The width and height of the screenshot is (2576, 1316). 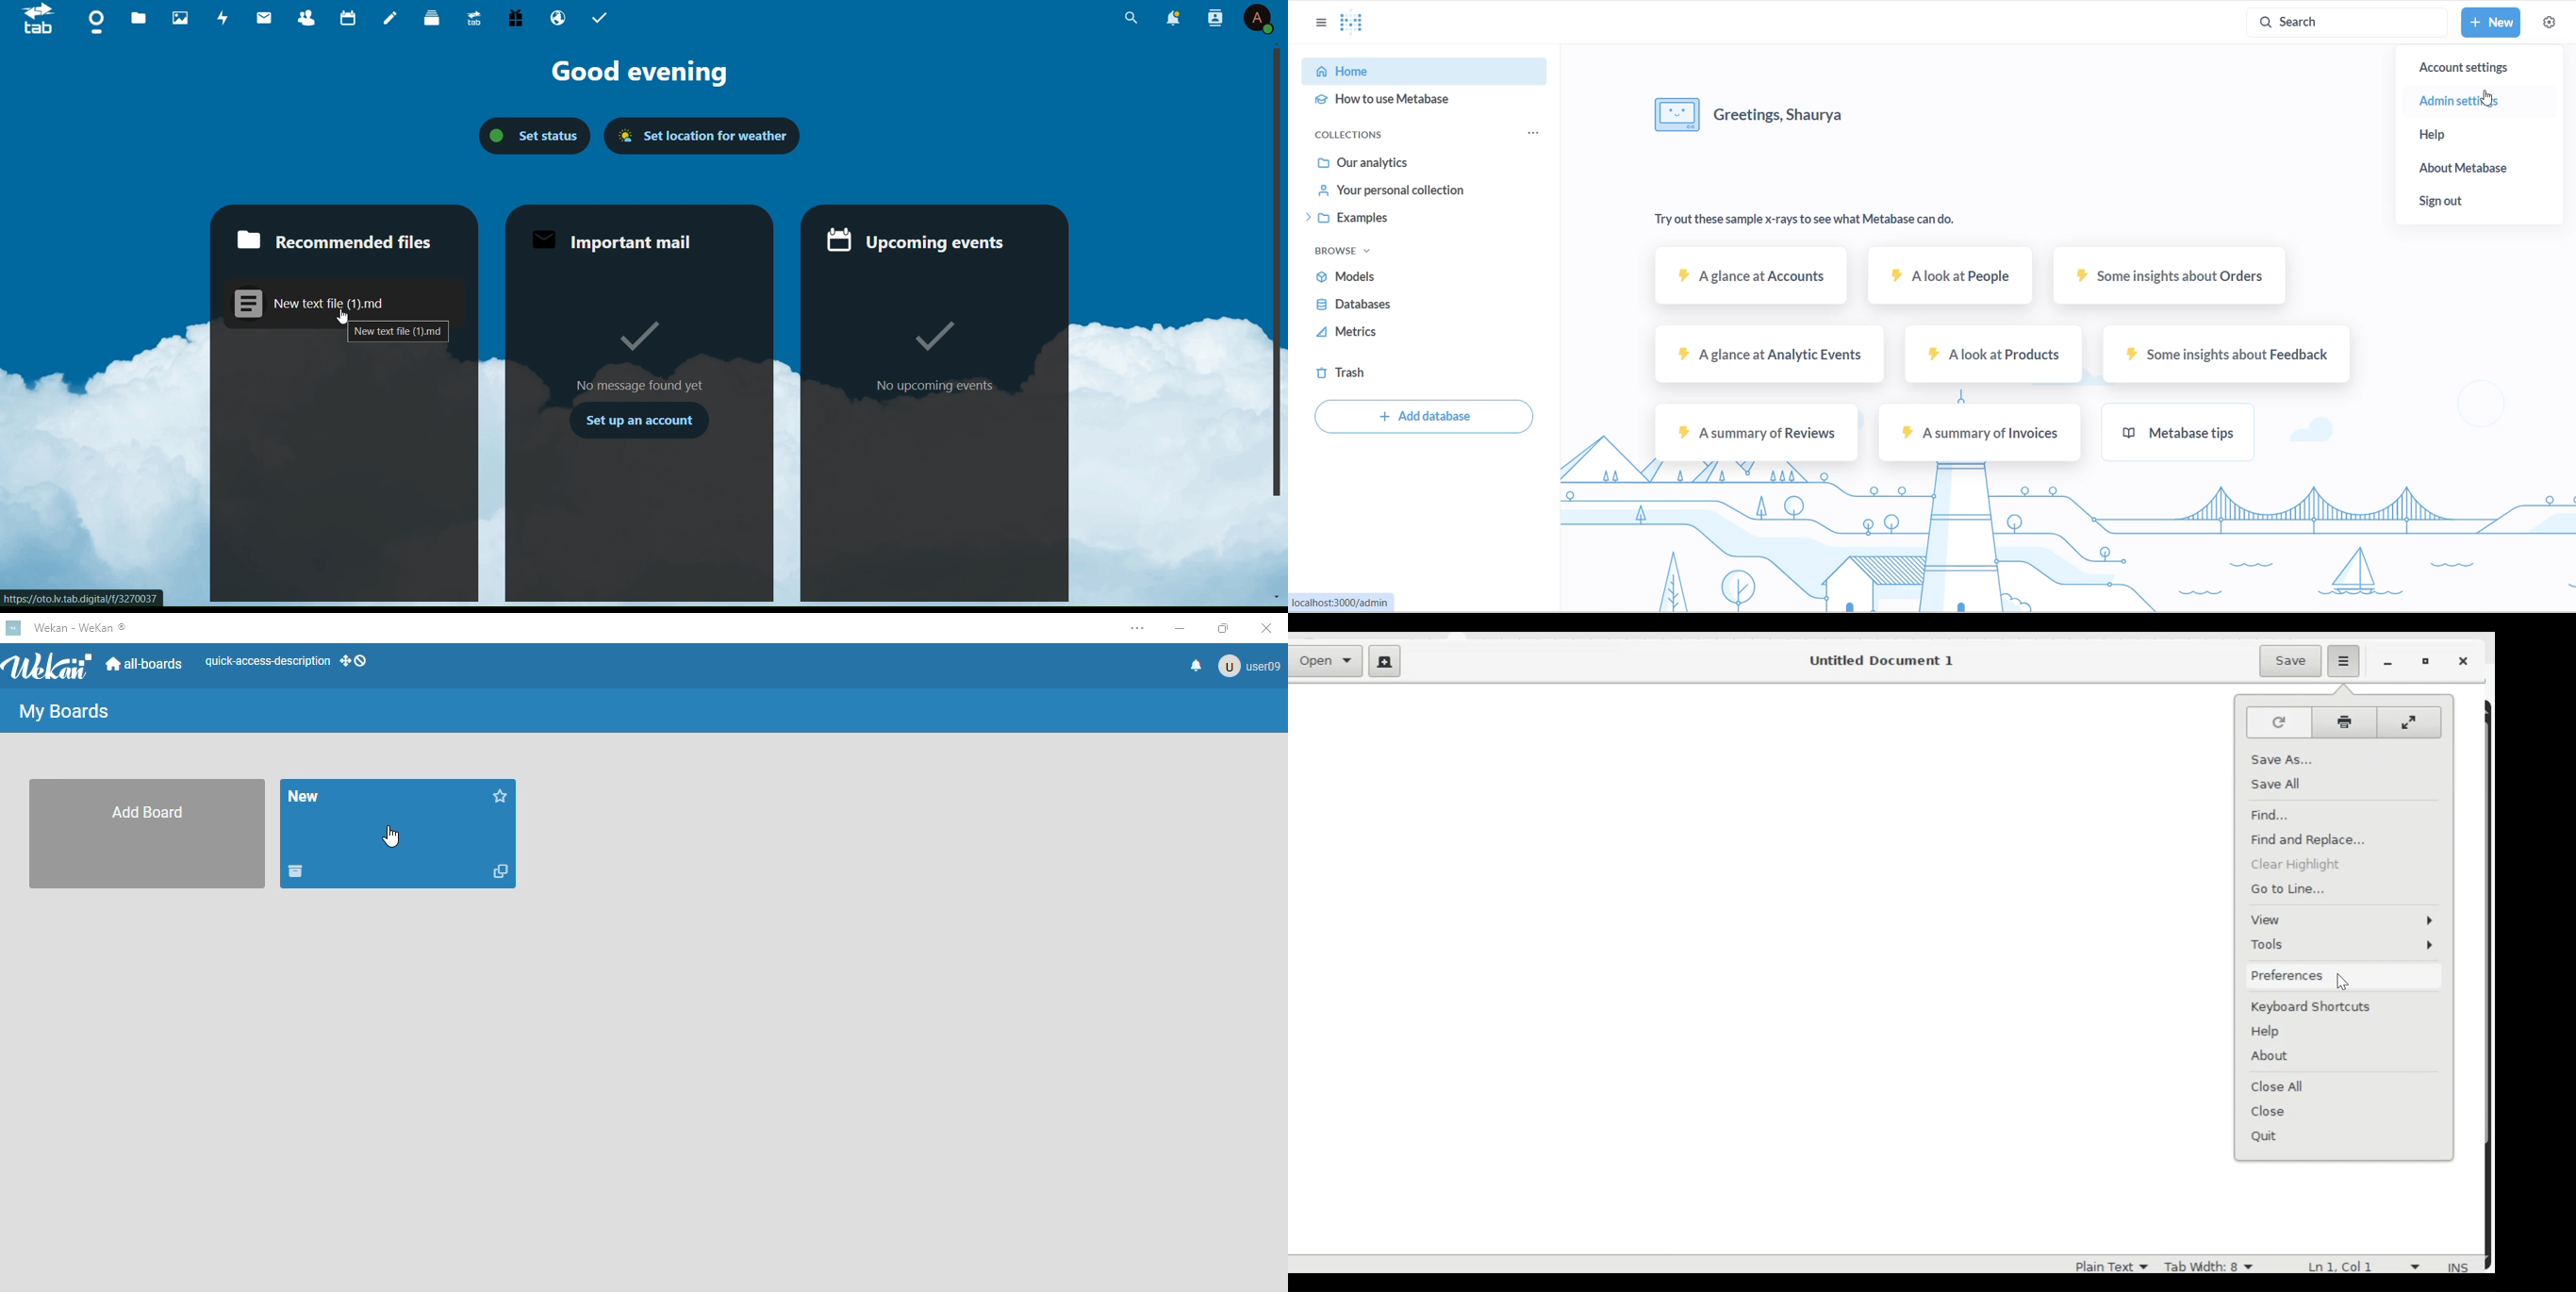 What do you see at coordinates (1277, 274) in the screenshot?
I see `scroll bar` at bounding box center [1277, 274].